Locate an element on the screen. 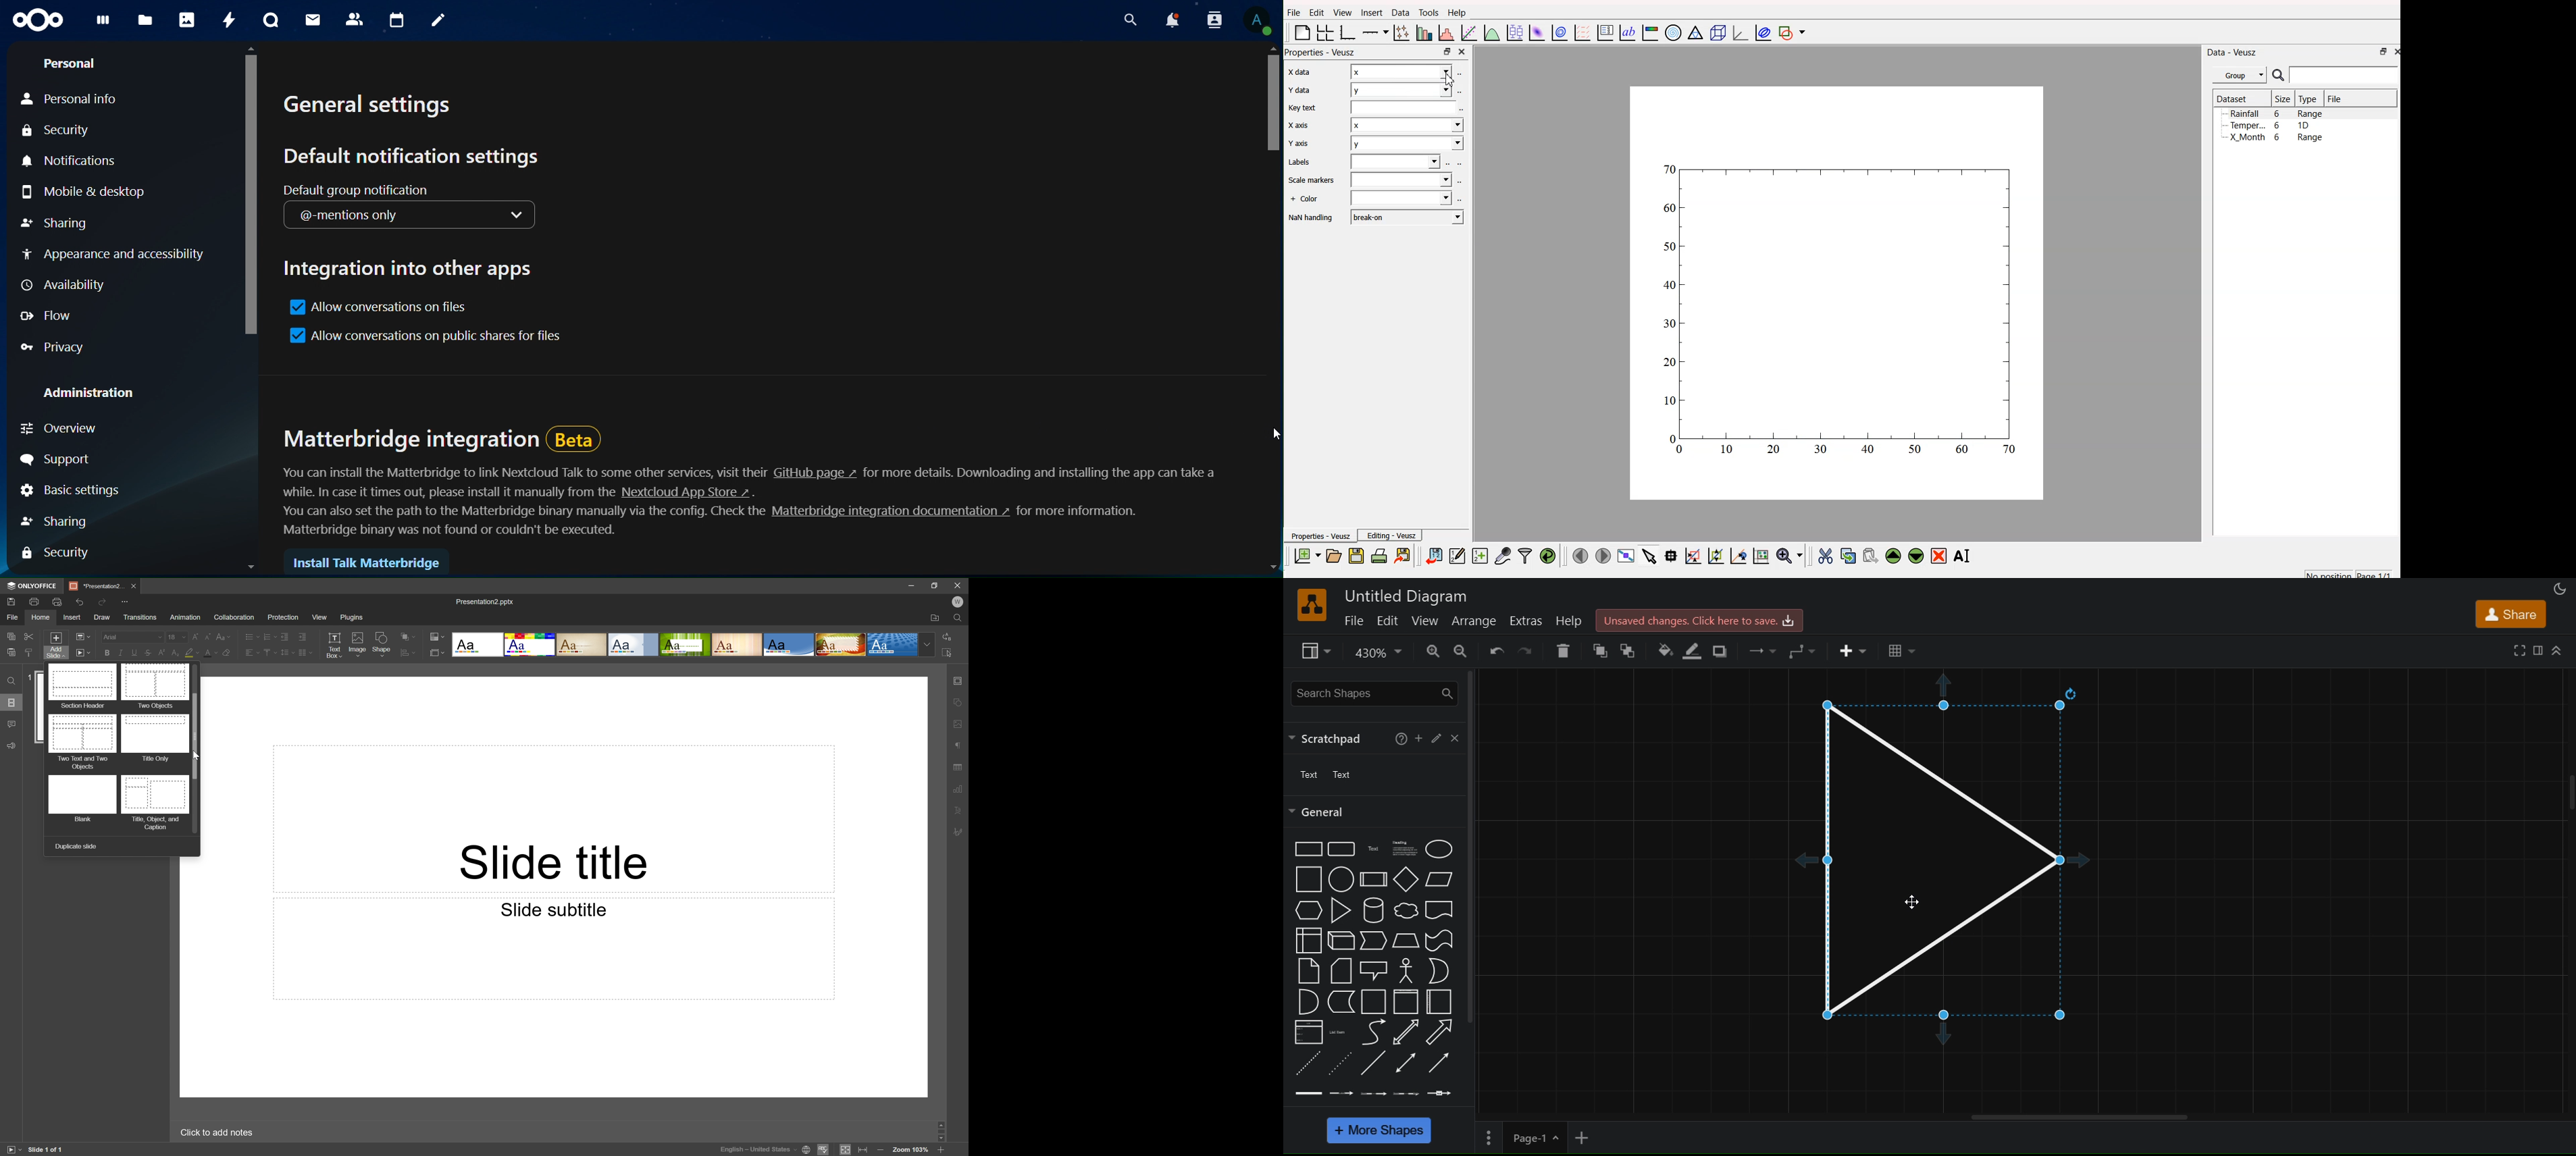  Cursor is located at coordinates (1911, 900).